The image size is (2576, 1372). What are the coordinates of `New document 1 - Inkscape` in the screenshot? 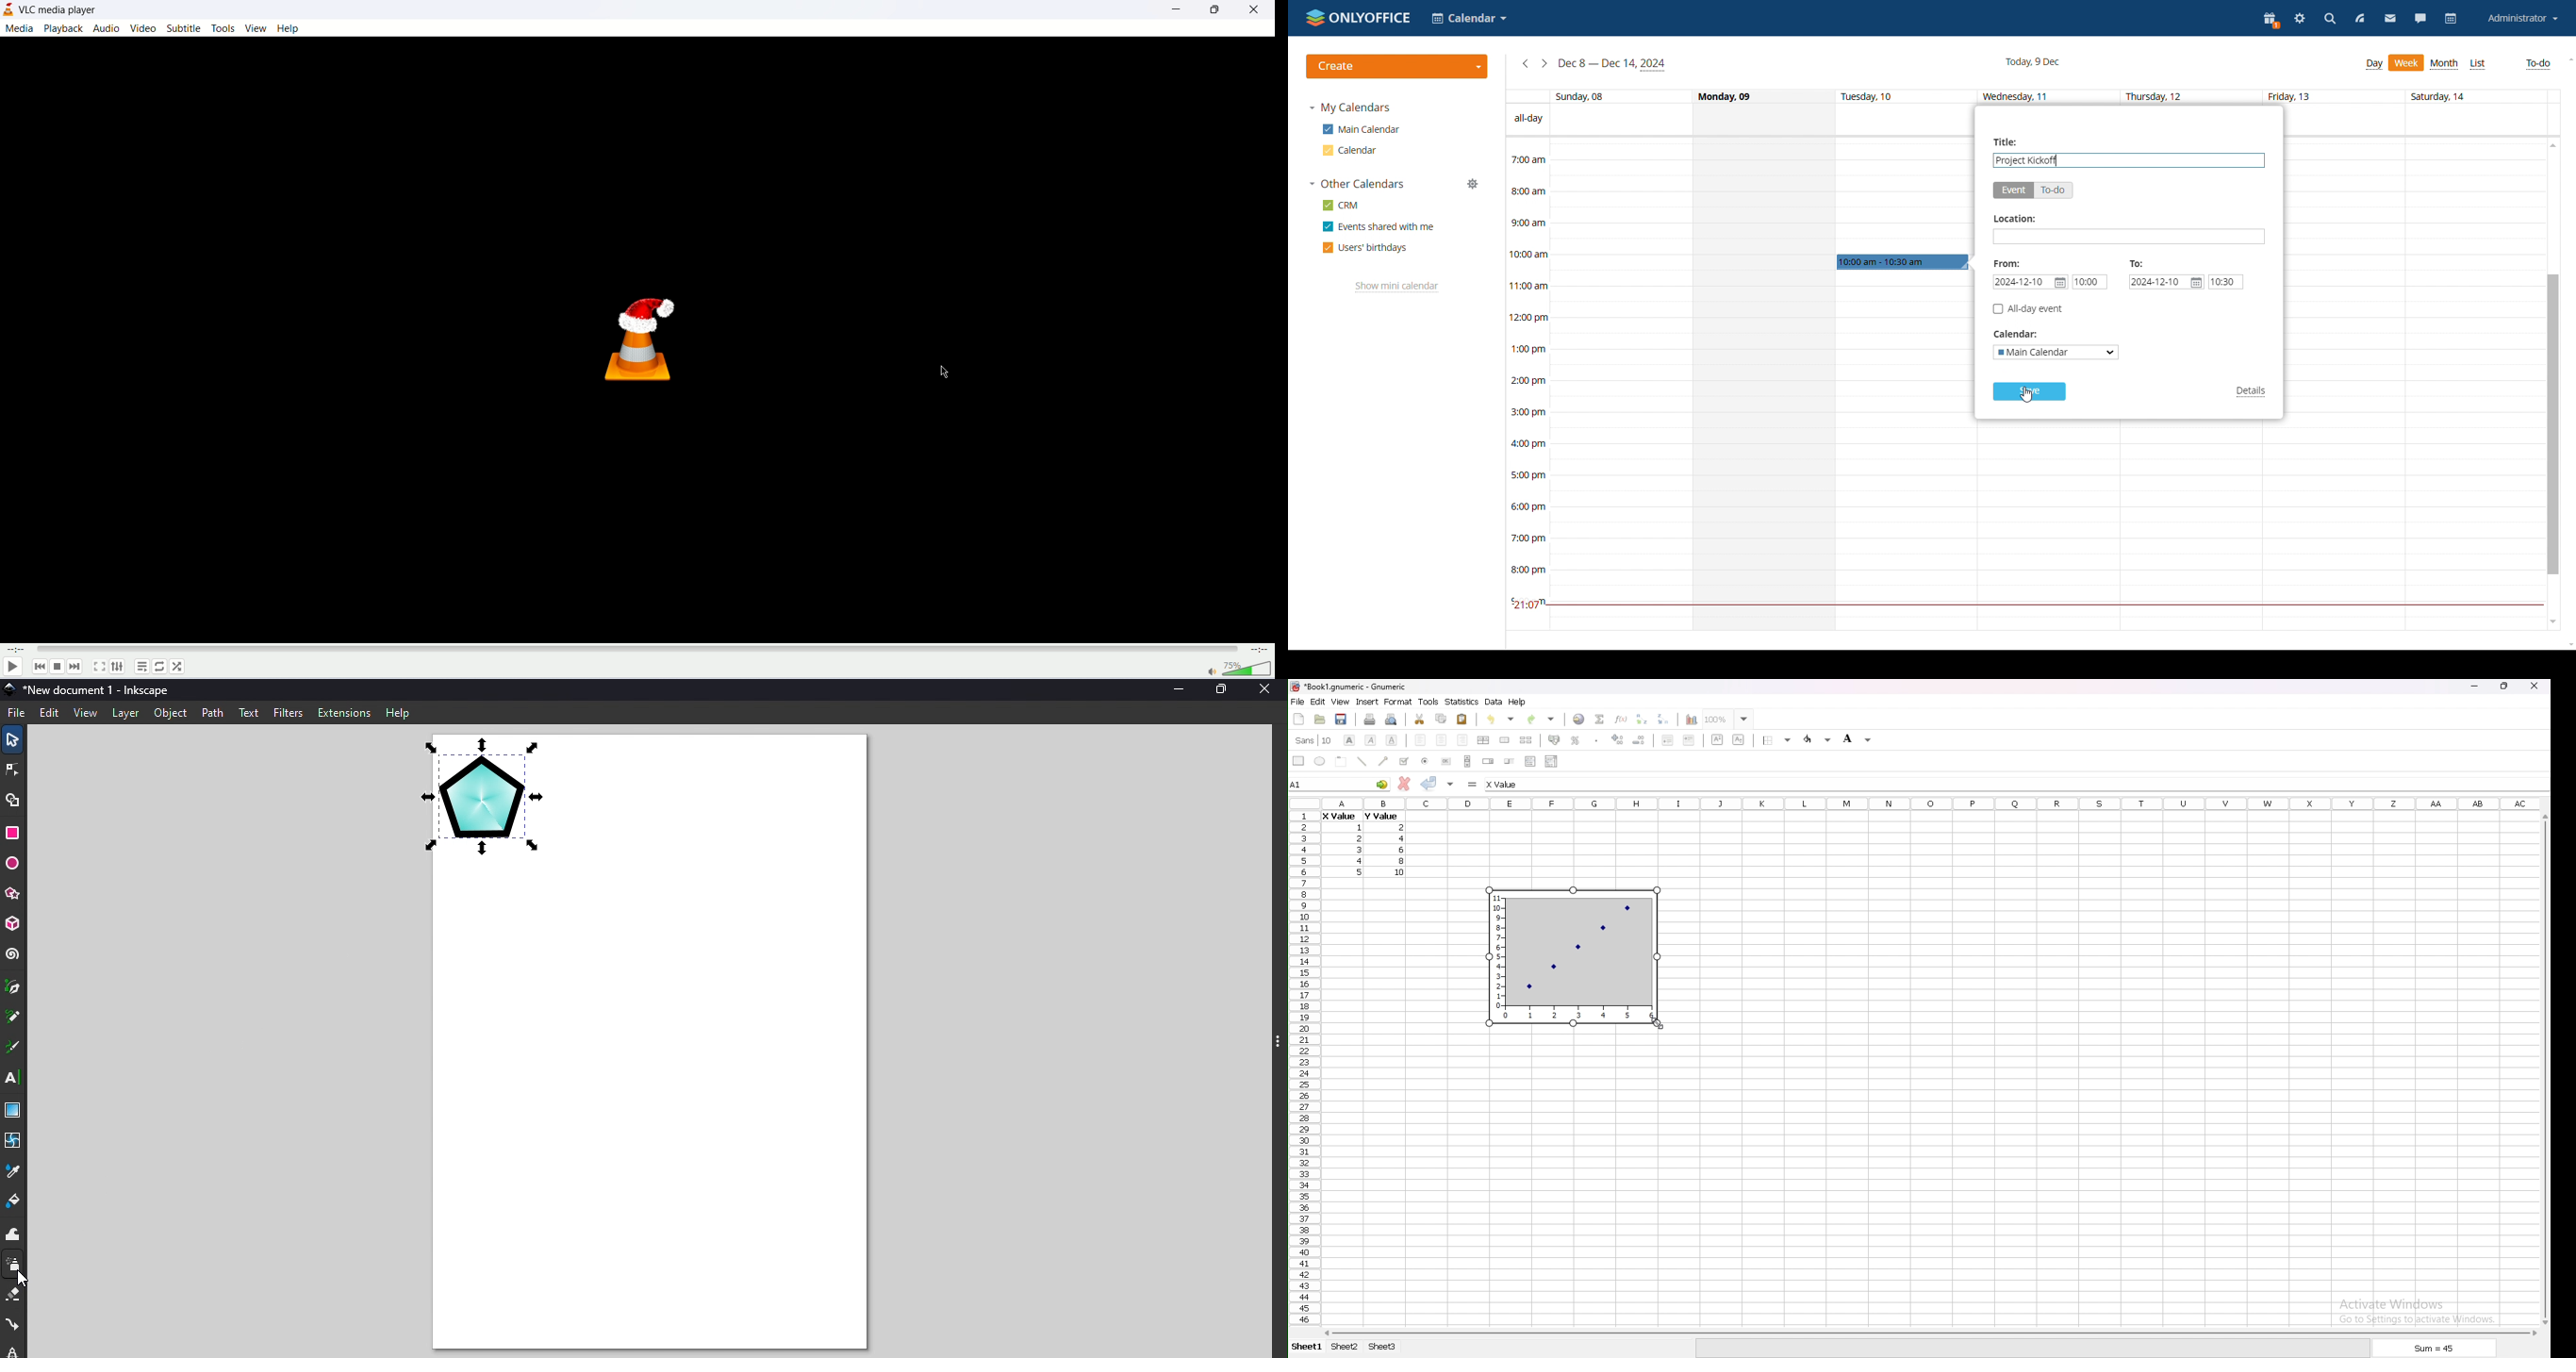 It's located at (100, 688).